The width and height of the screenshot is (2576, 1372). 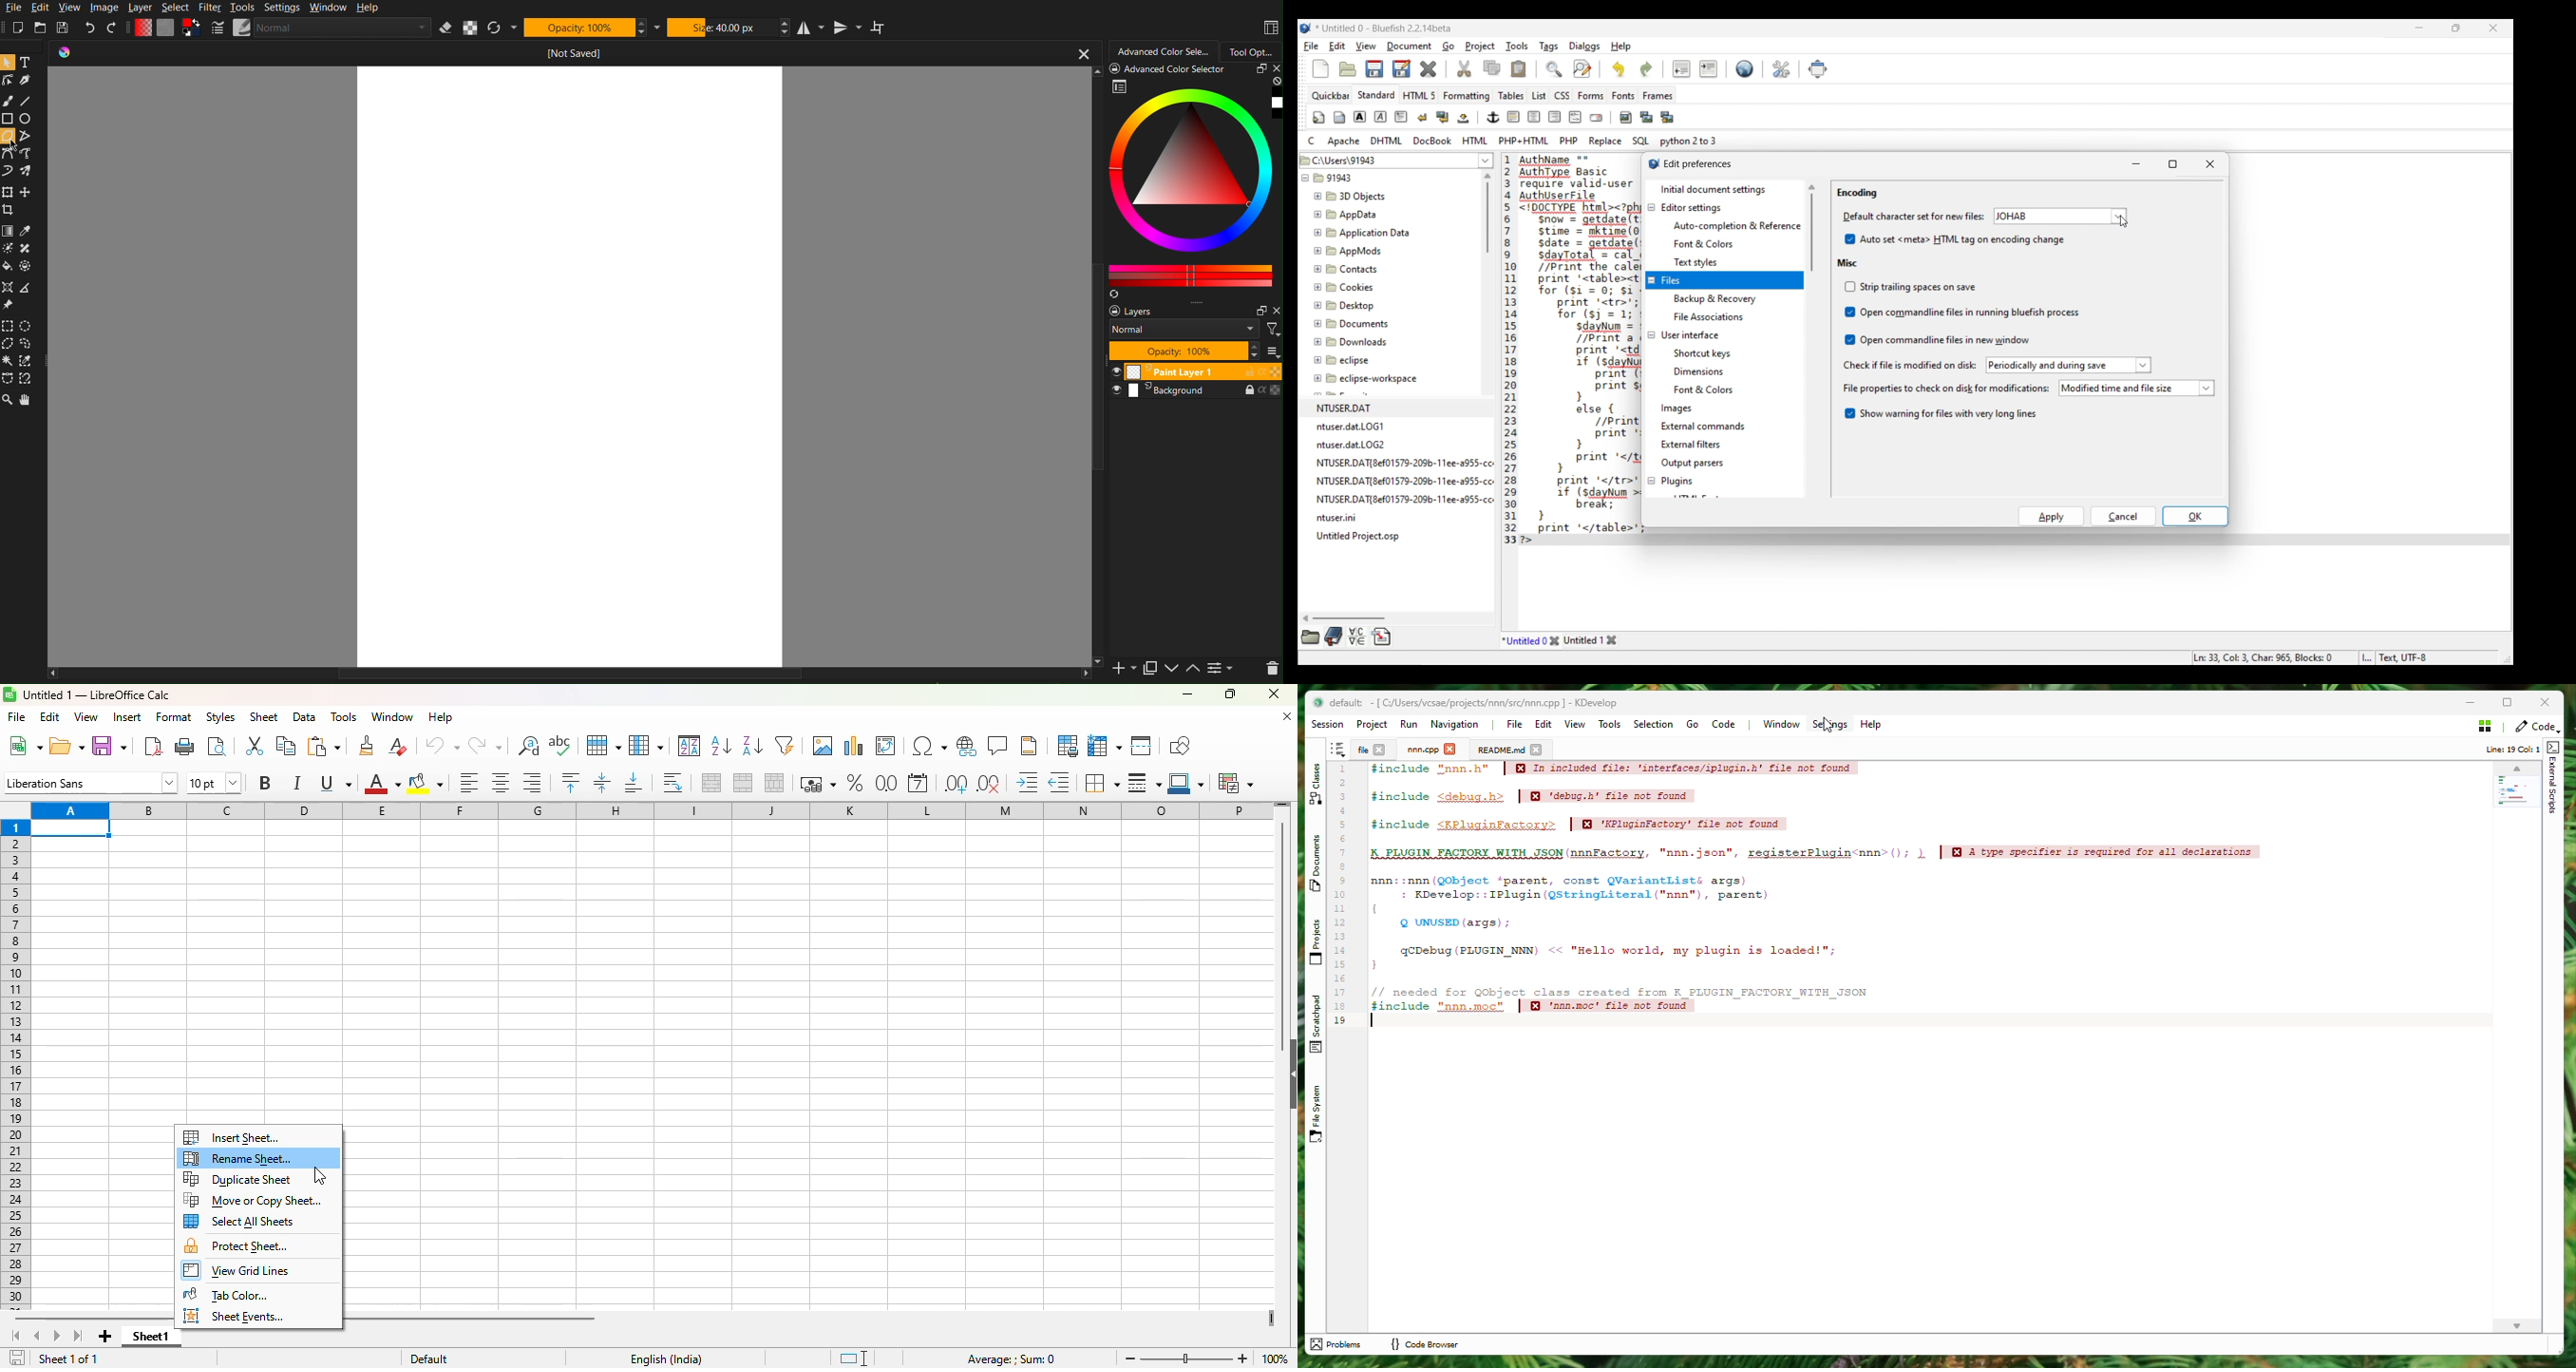 What do you see at coordinates (1609, 724) in the screenshot?
I see `Tools` at bounding box center [1609, 724].